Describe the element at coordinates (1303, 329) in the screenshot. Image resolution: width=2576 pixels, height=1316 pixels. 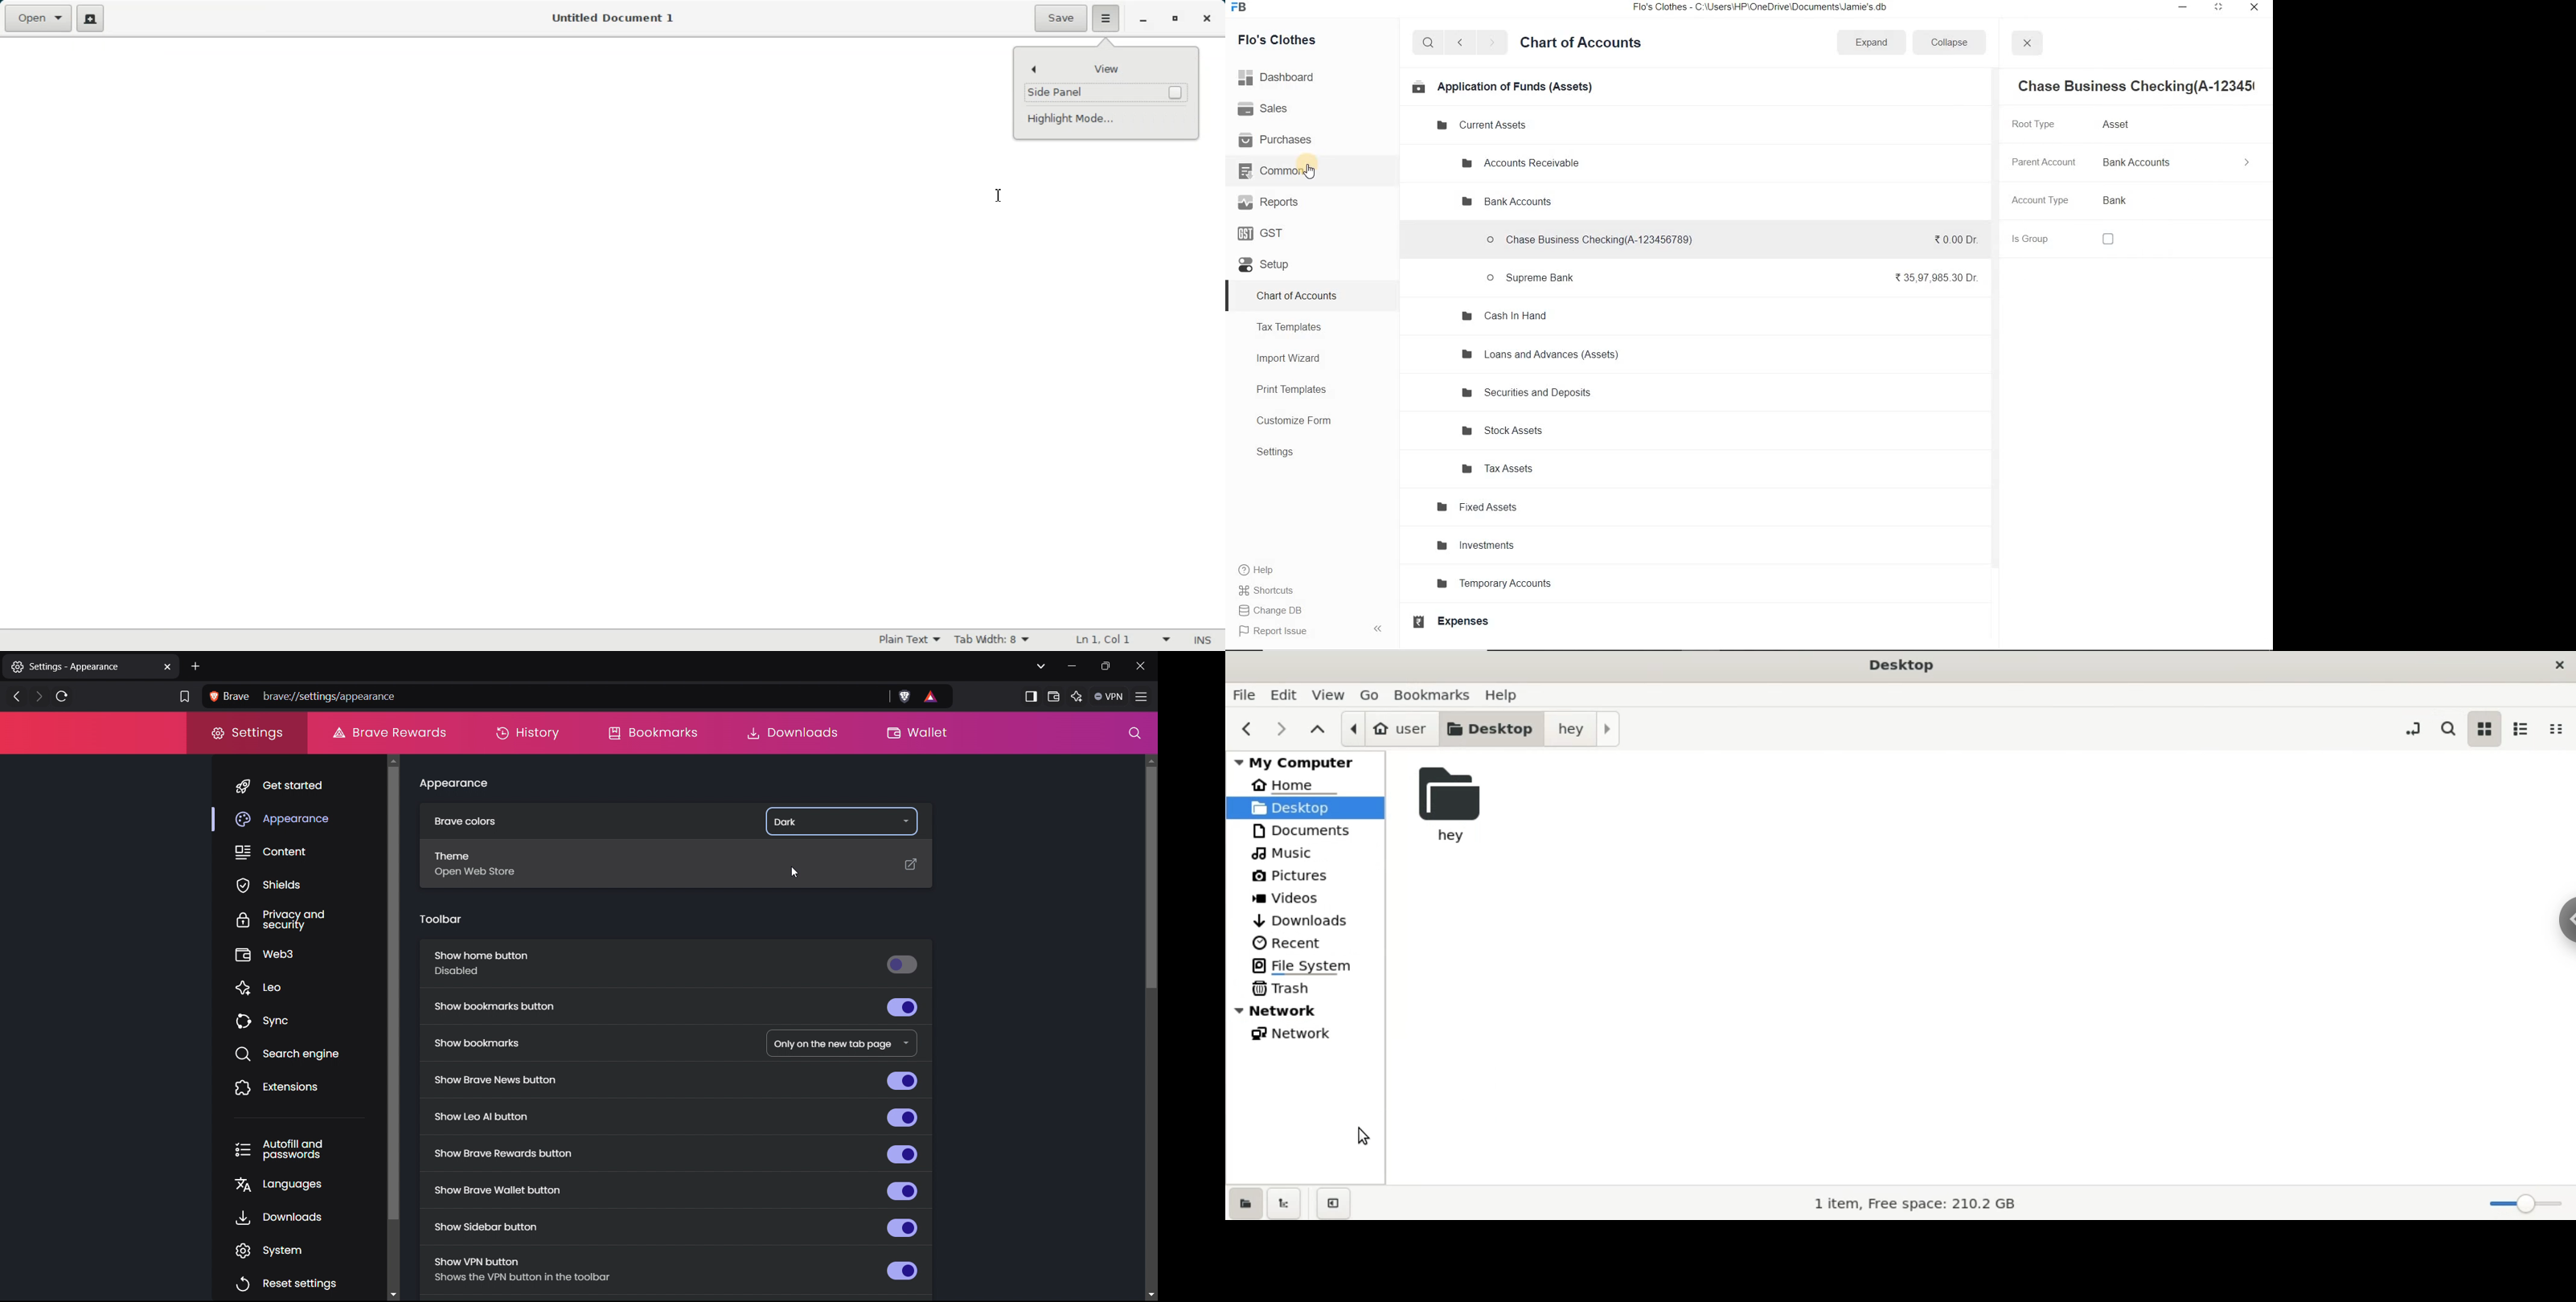
I see `Tax Templates` at that location.